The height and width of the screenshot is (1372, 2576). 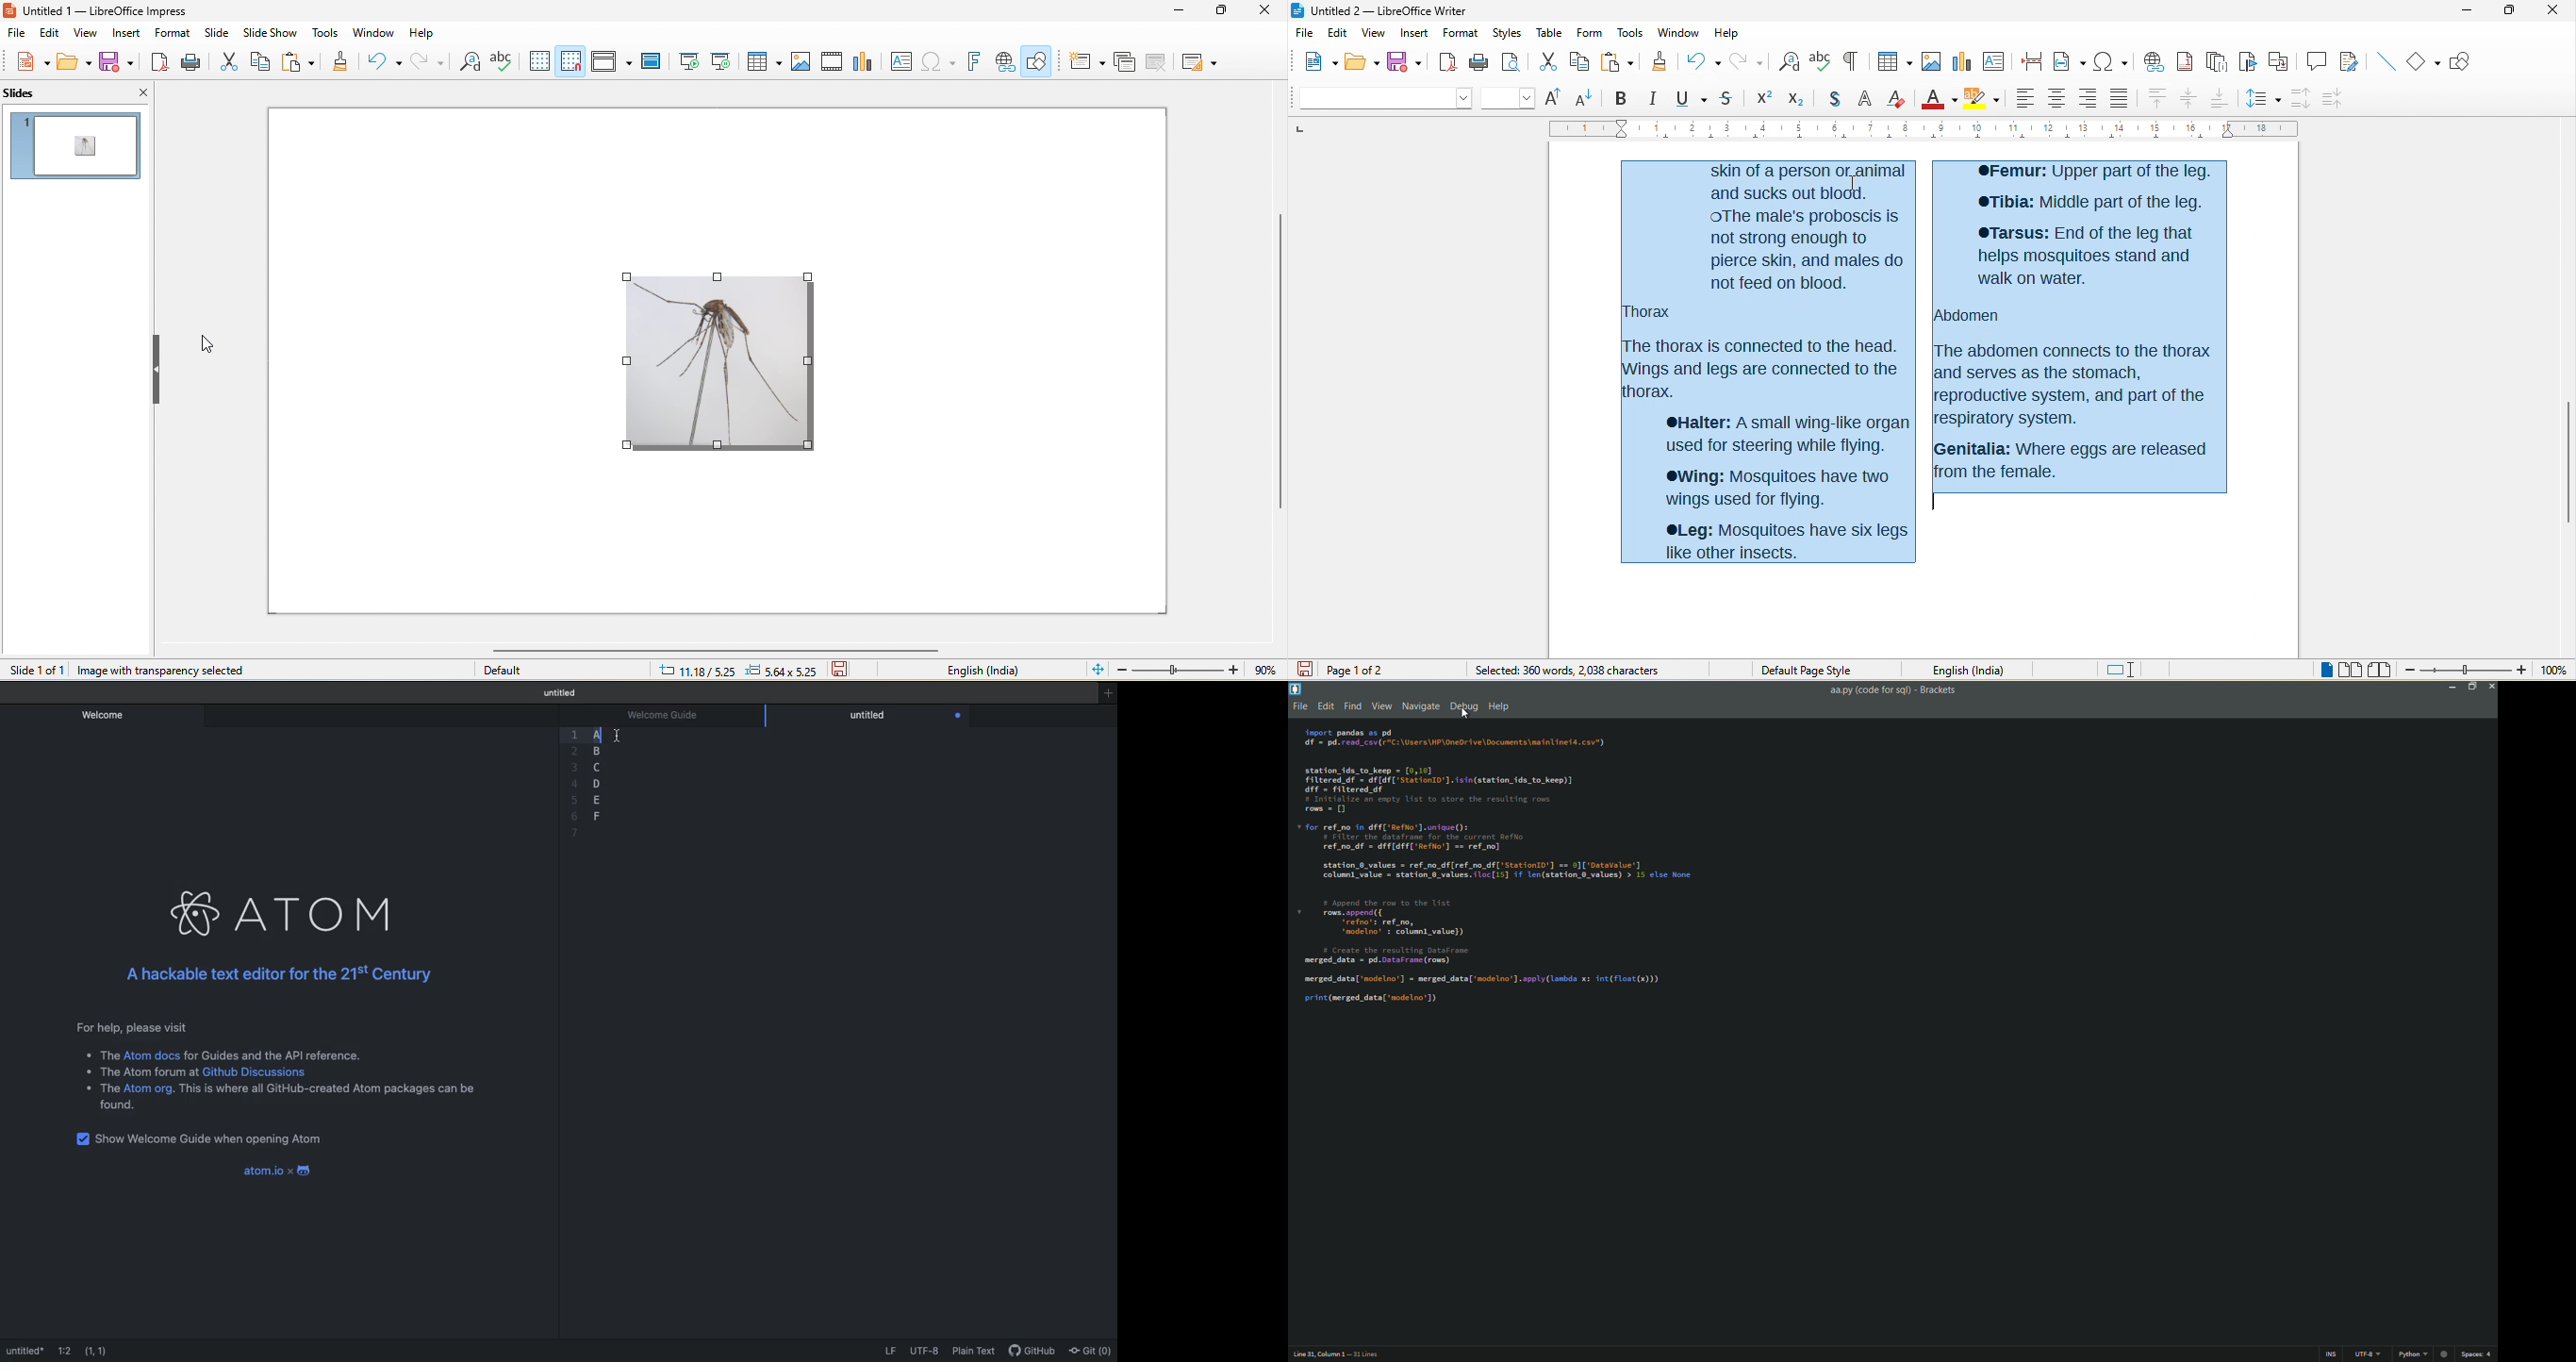 What do you see at coordinates (162, 671) in the screenshot?
I see `image with transparency selected` at bounding box center [162, 671].